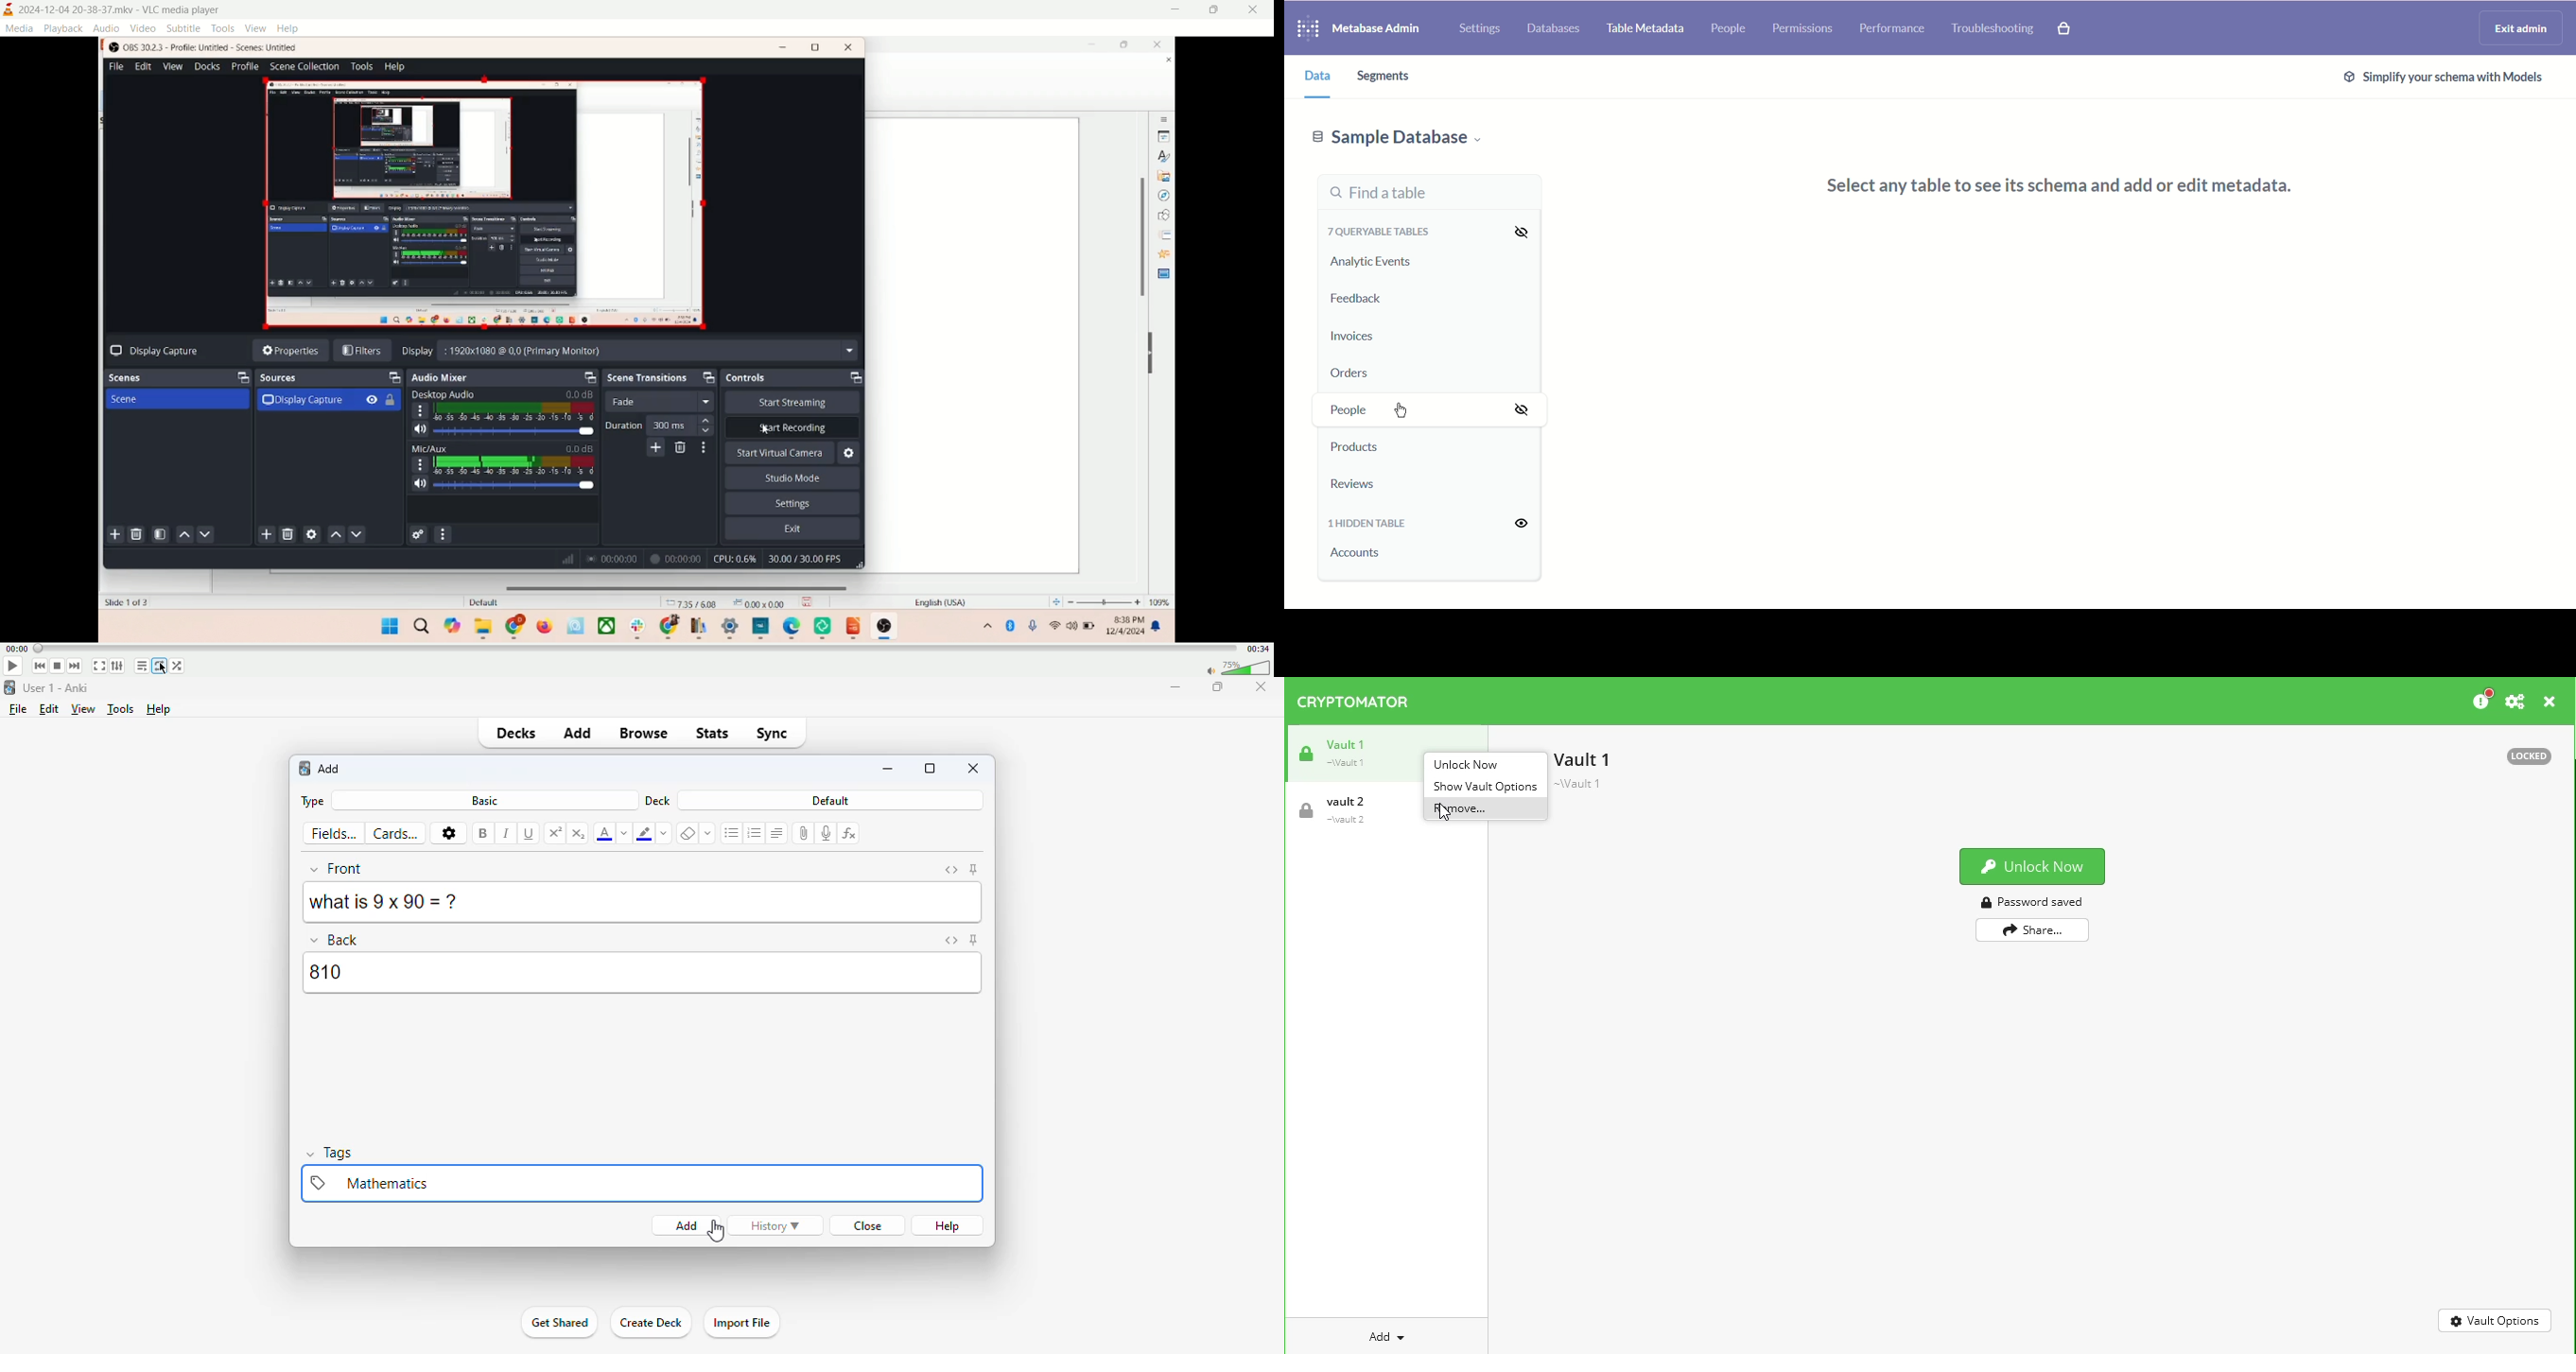  What do you see at coordinates (645, 732) in the screenshot?
I see `browse` at bounding box center [645, 732].